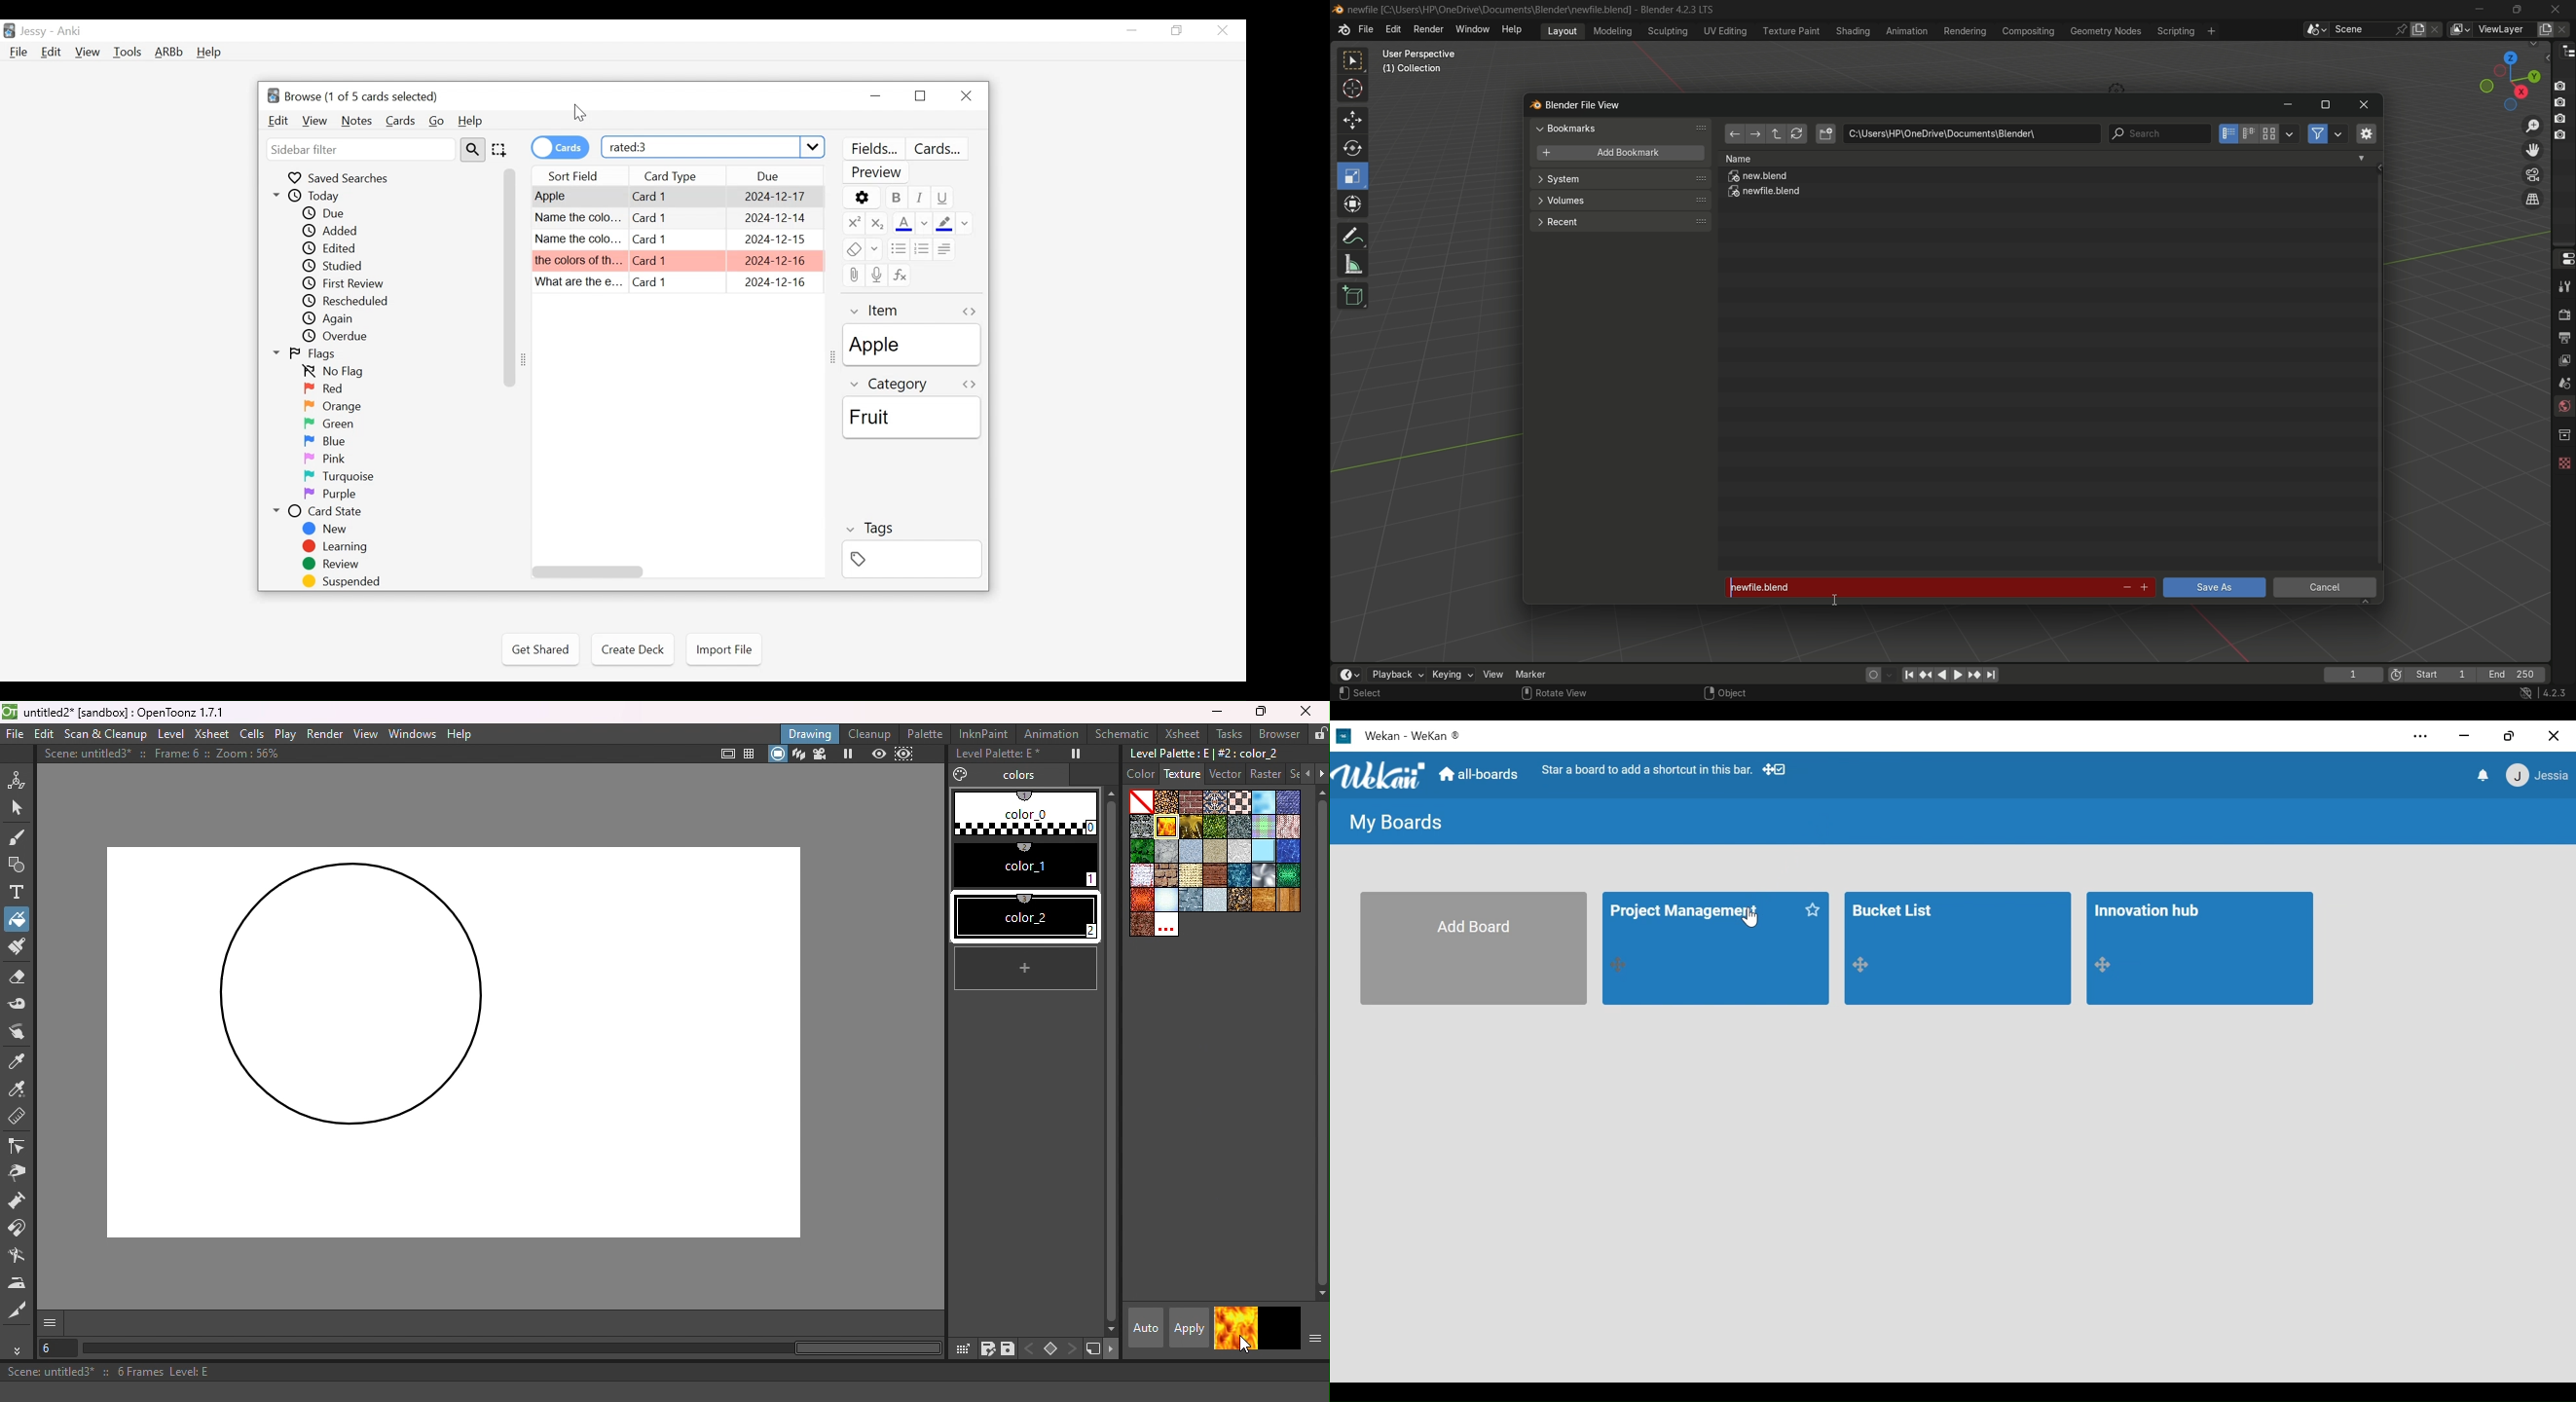  Describe the element at coordinates (18, 1118) in the screenshot. I see `Ruler tool` at that location.